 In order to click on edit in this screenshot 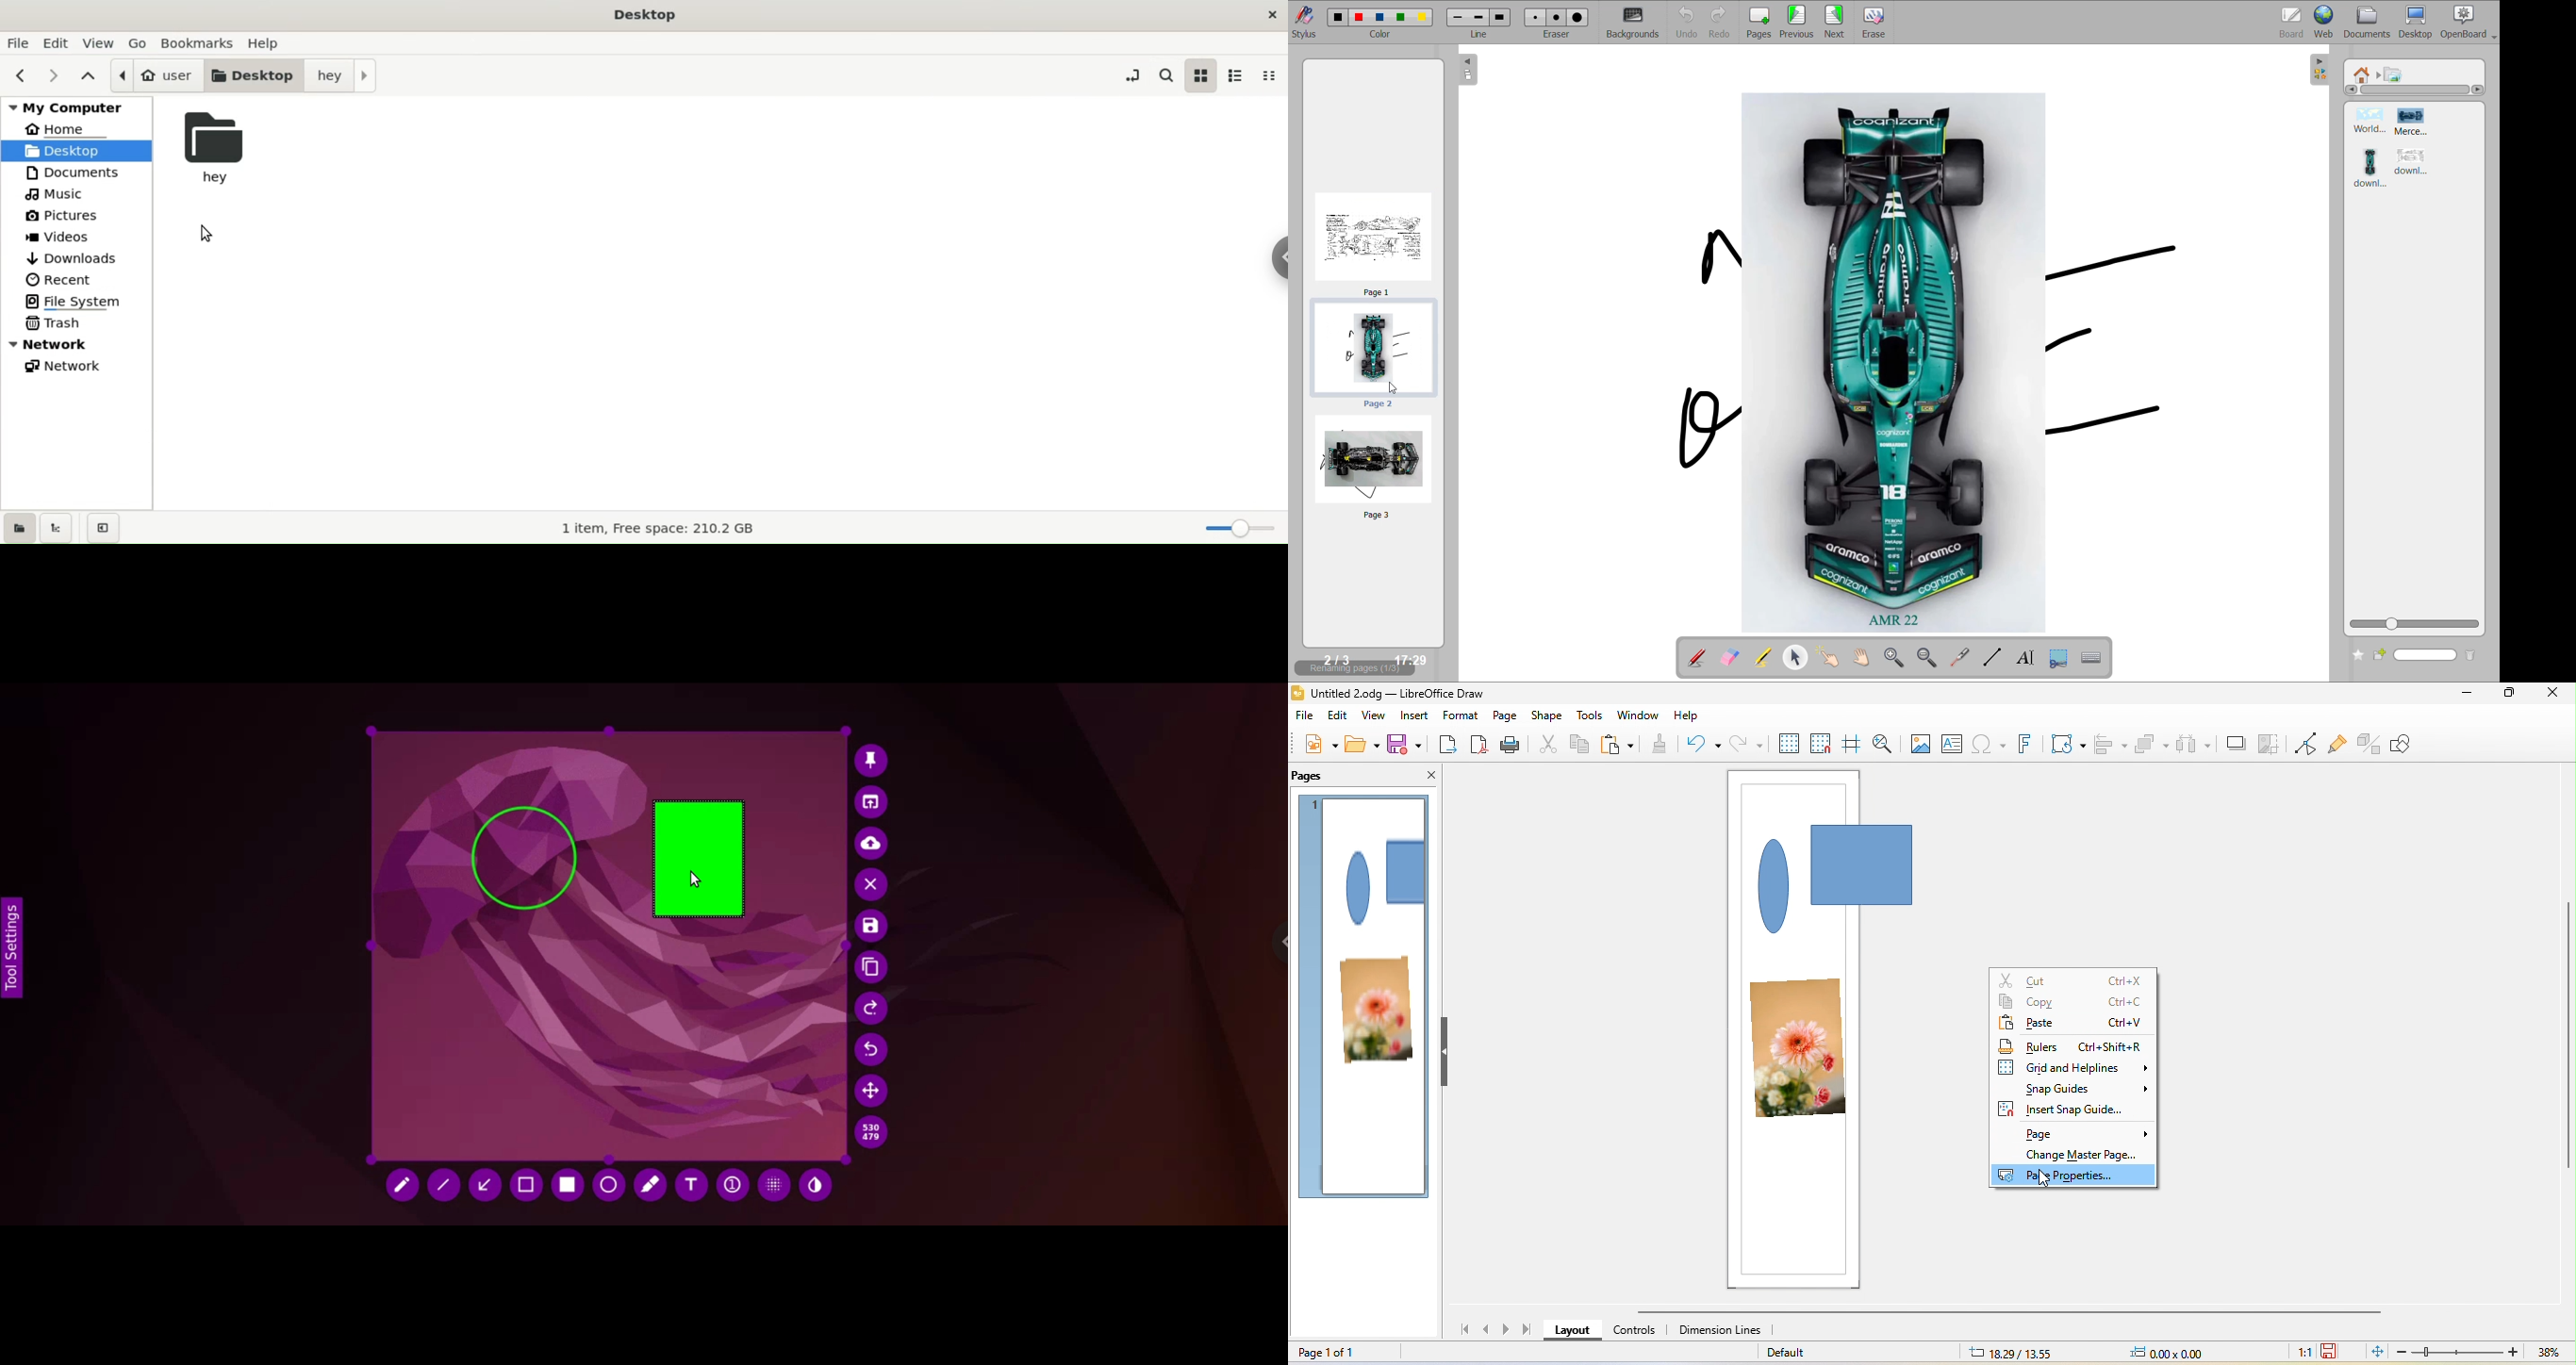, I will do `click(54, 43)`.